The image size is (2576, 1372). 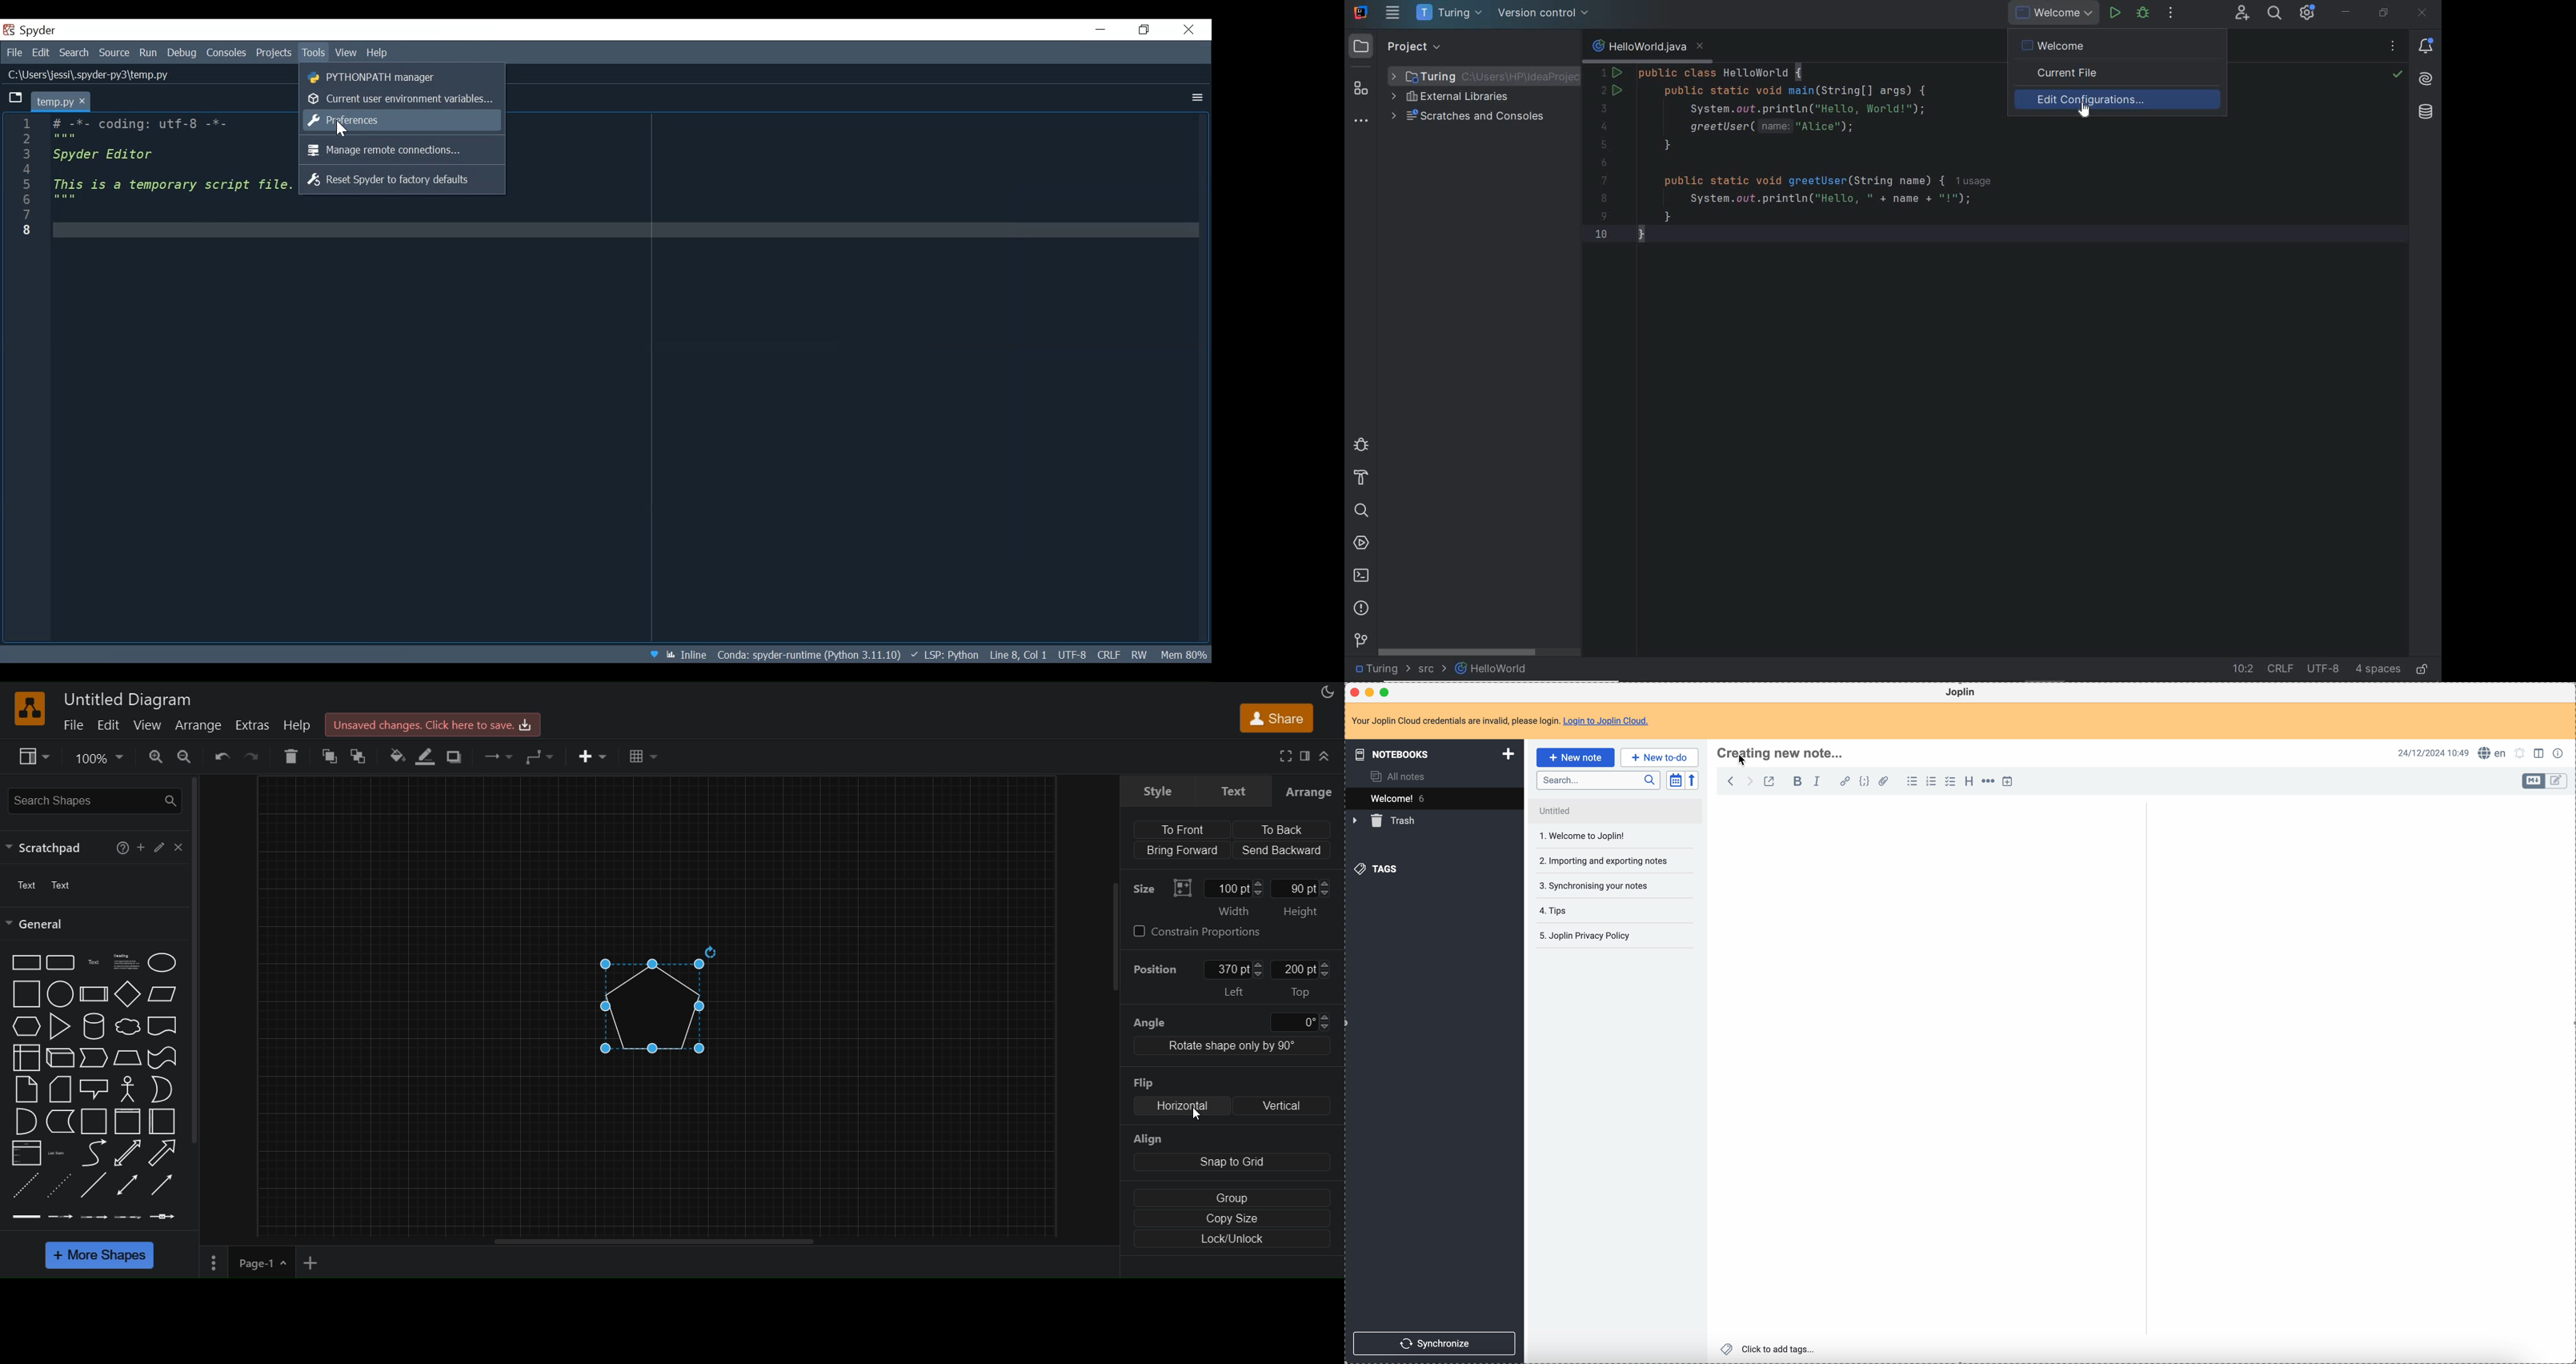 What do you see at coordinates (111, 724) in the screenshot?
I see `edit` at bounding box center [111, 724].